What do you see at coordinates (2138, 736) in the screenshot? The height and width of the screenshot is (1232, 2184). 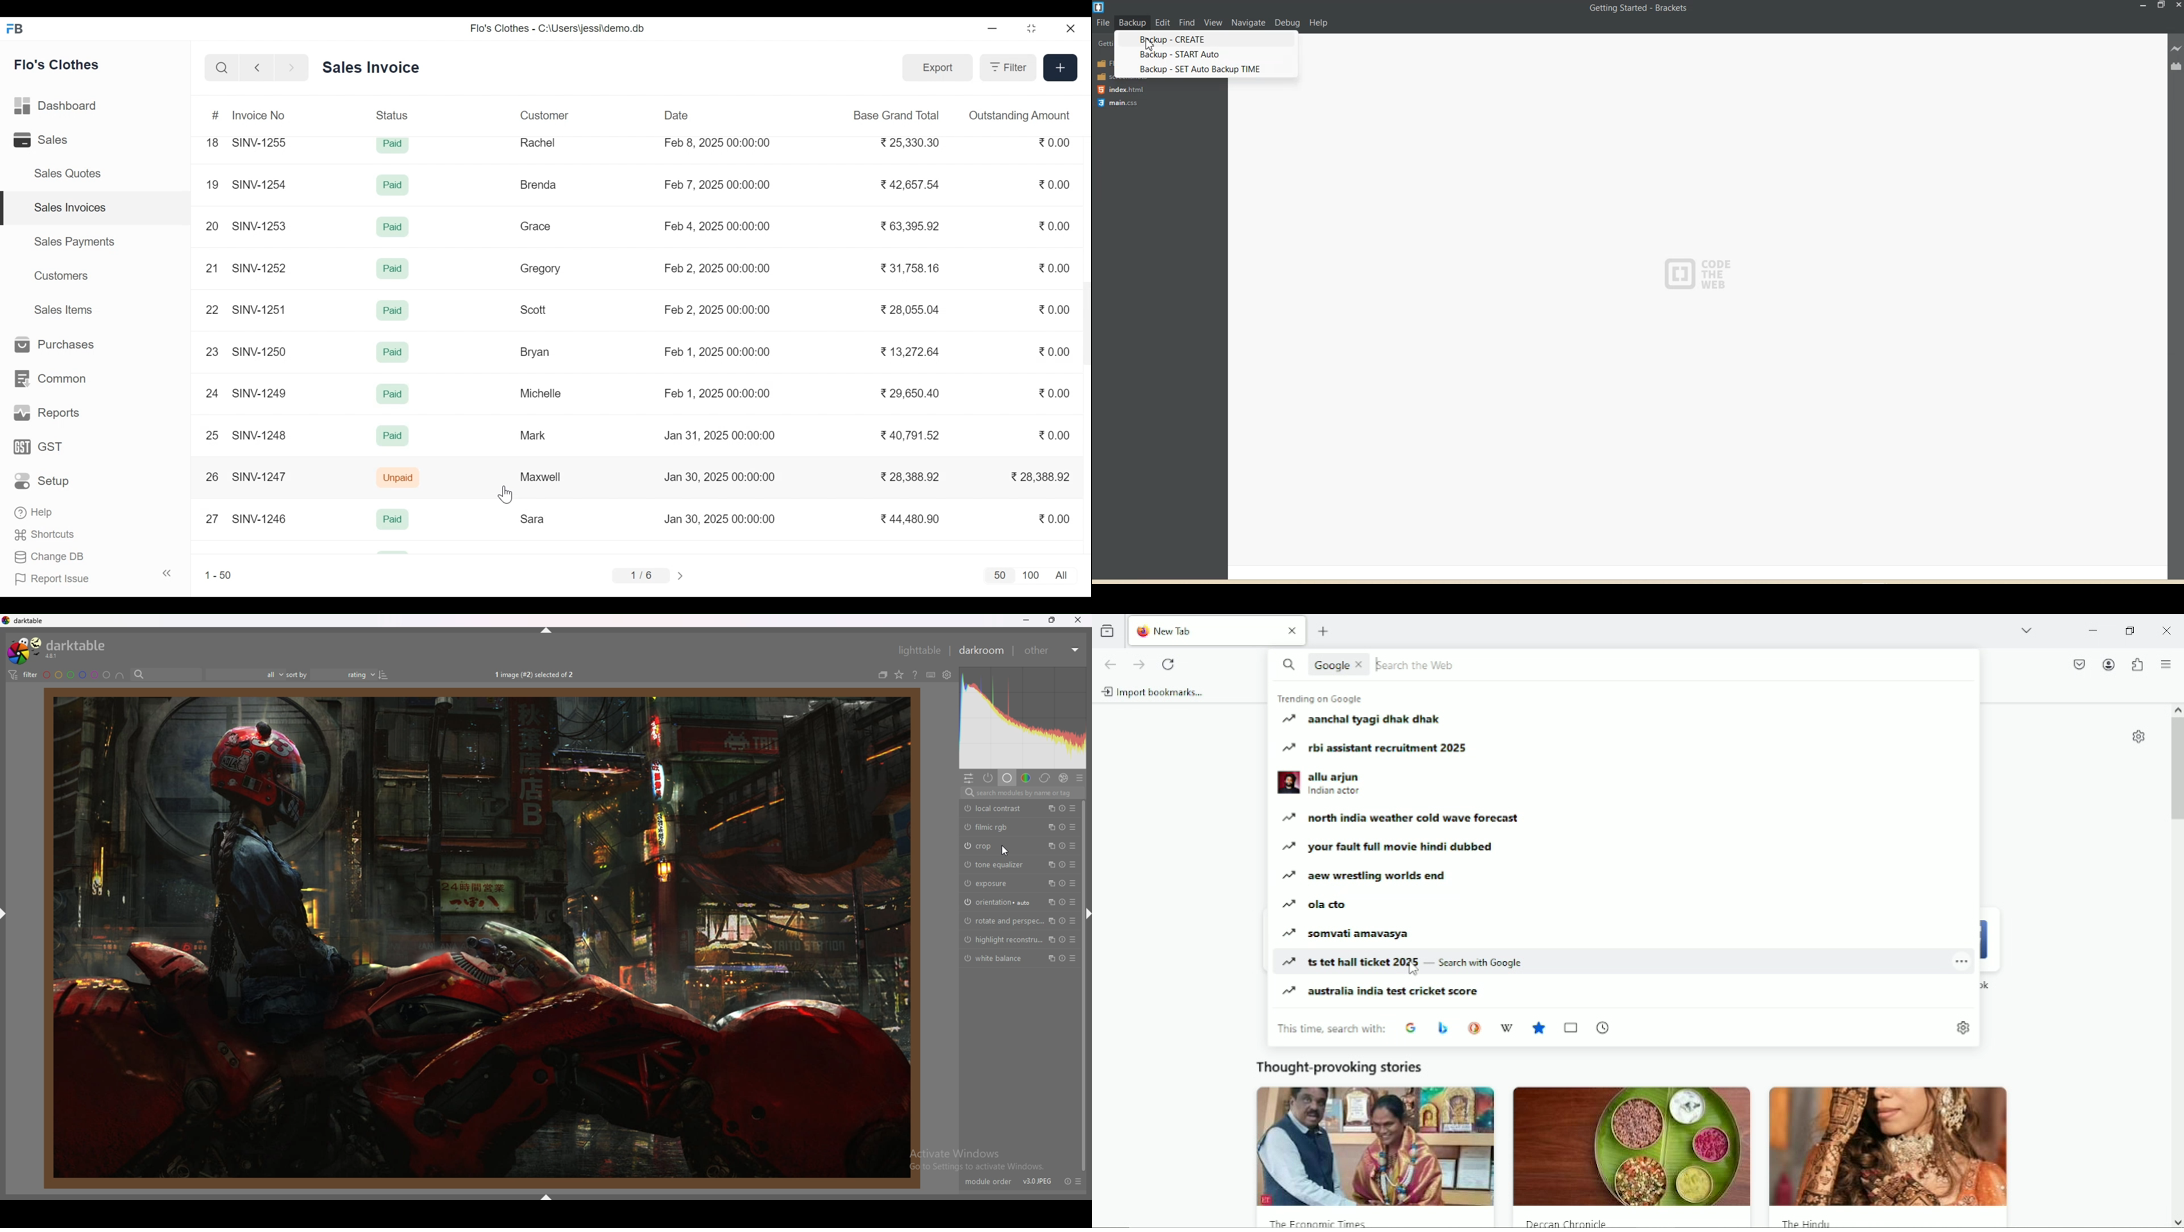 I see `personalize new tab` at bounding box center [2138, 736].